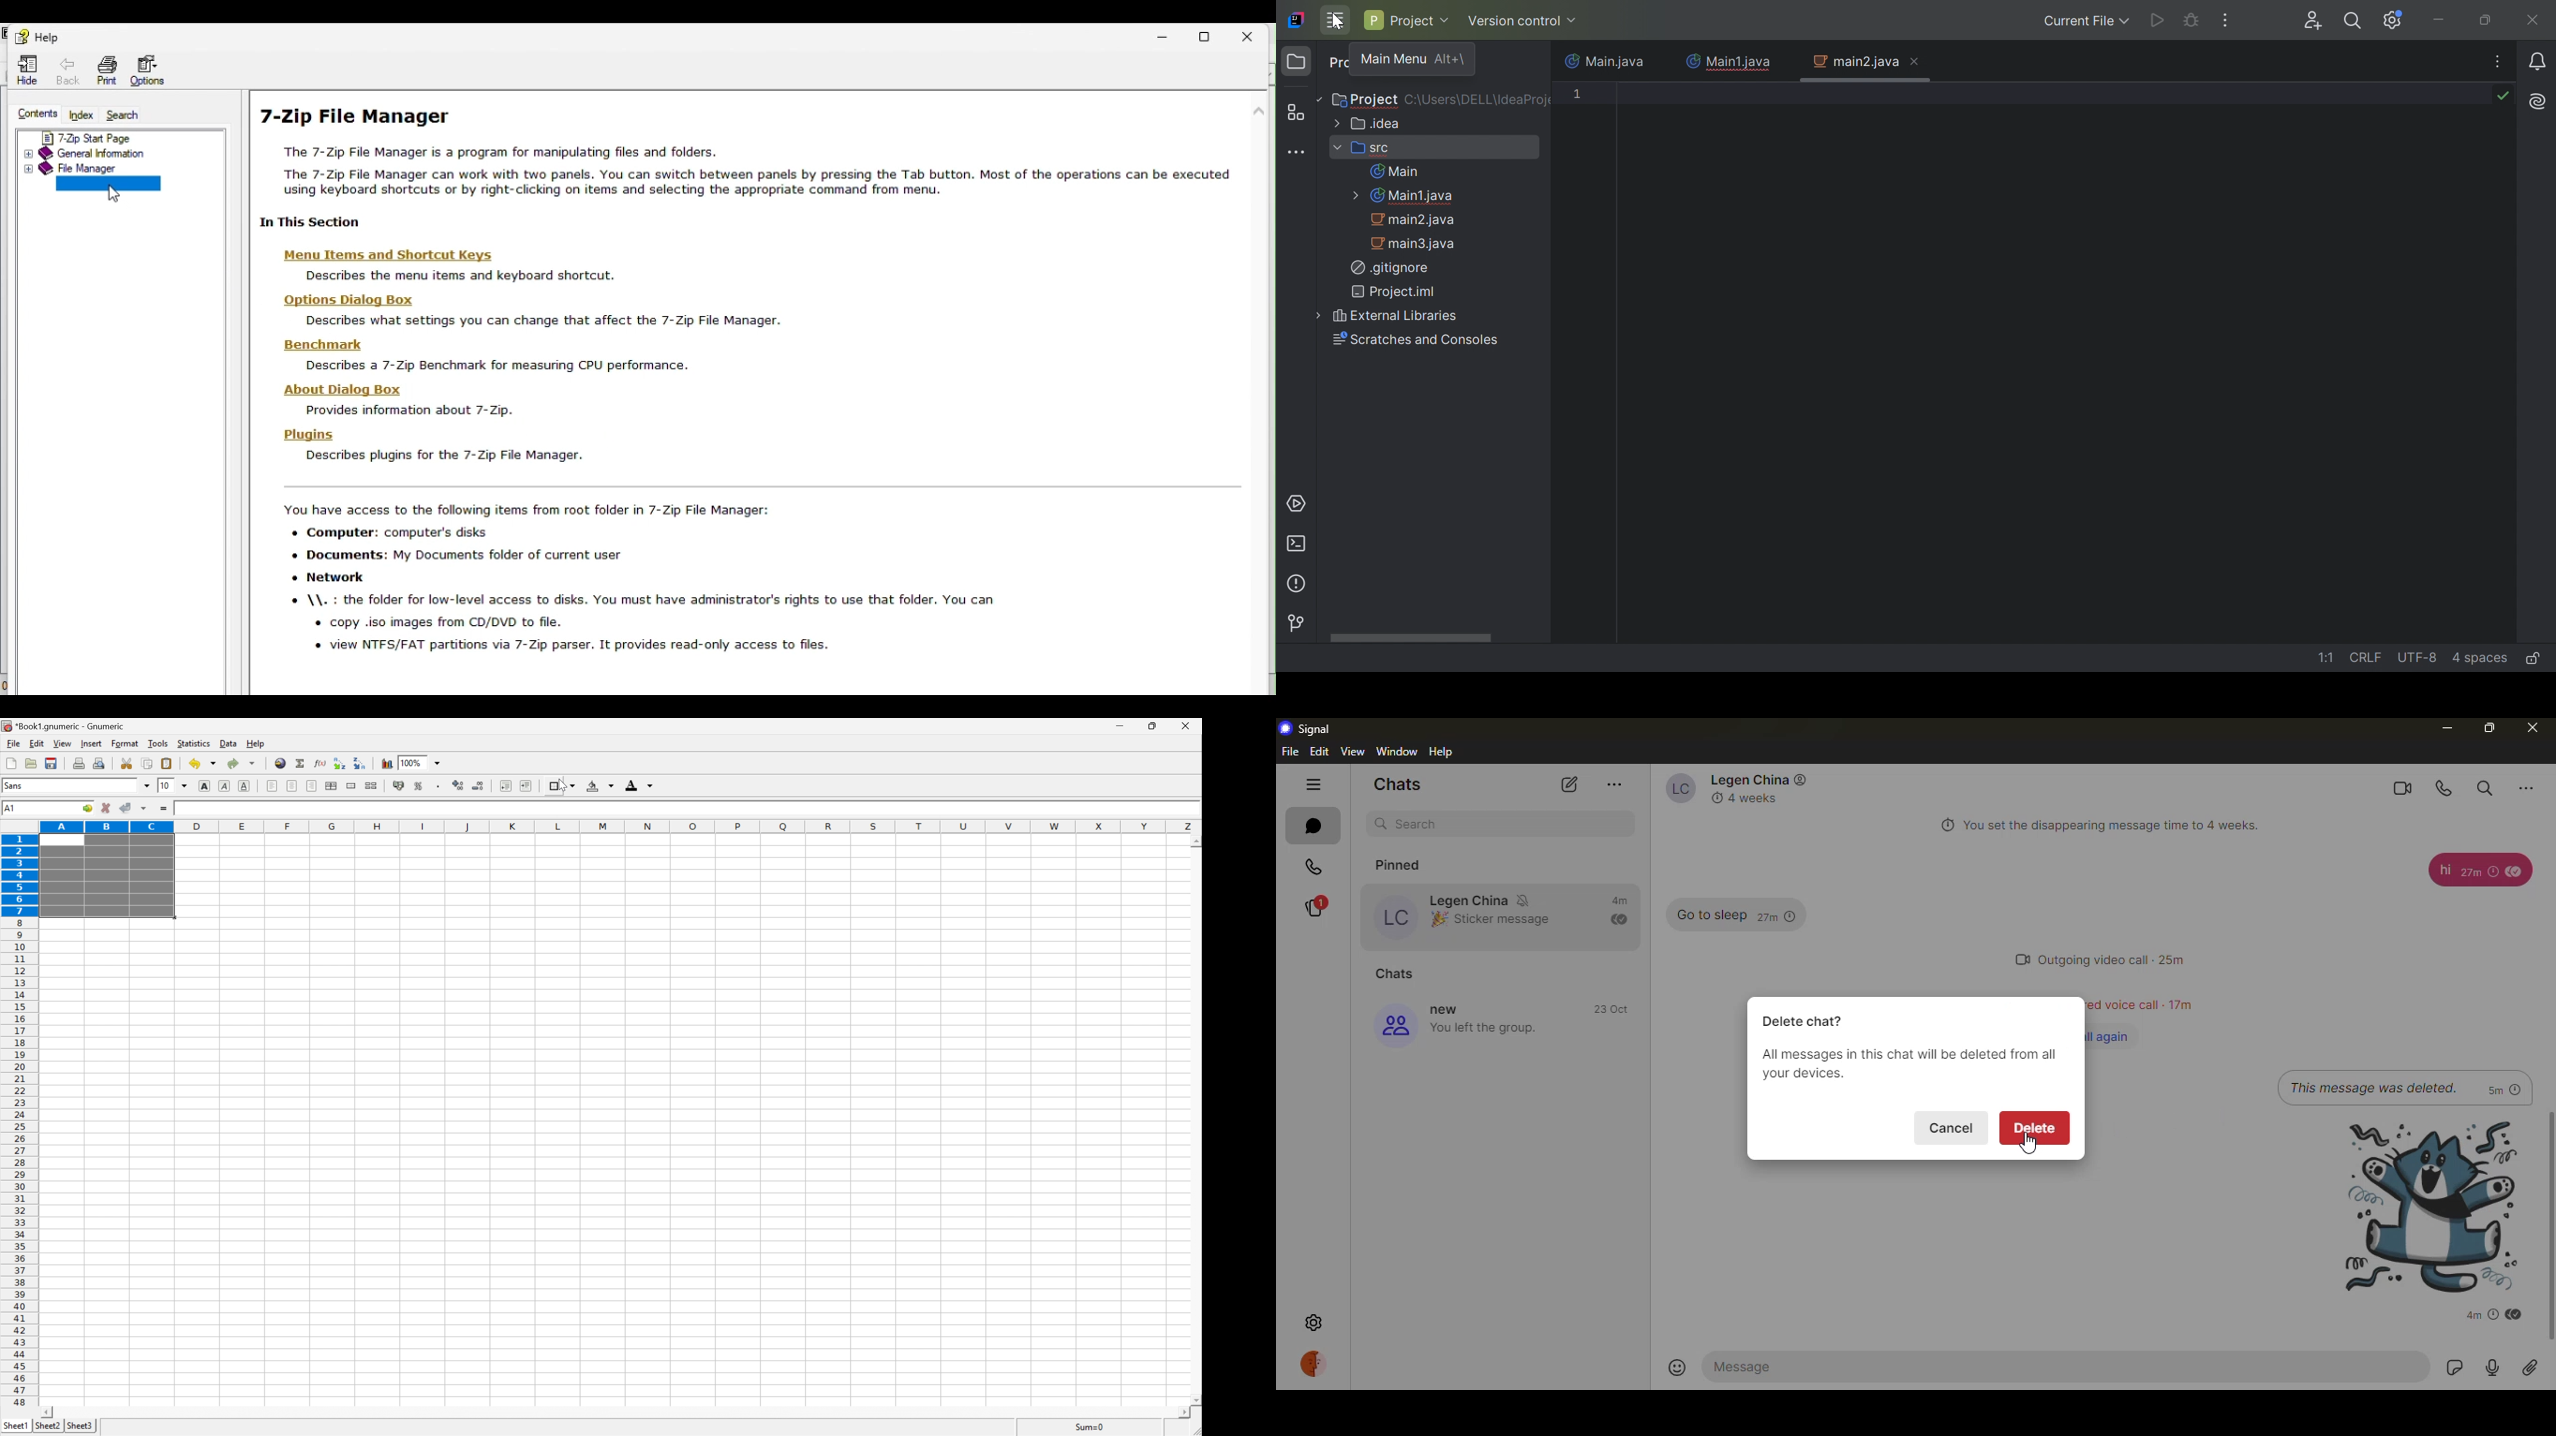 The height and width of the screenshot is (1456, 2576). Describe the element at coordinates (2504, 1088) in the screenshot. I see `time` at that location.